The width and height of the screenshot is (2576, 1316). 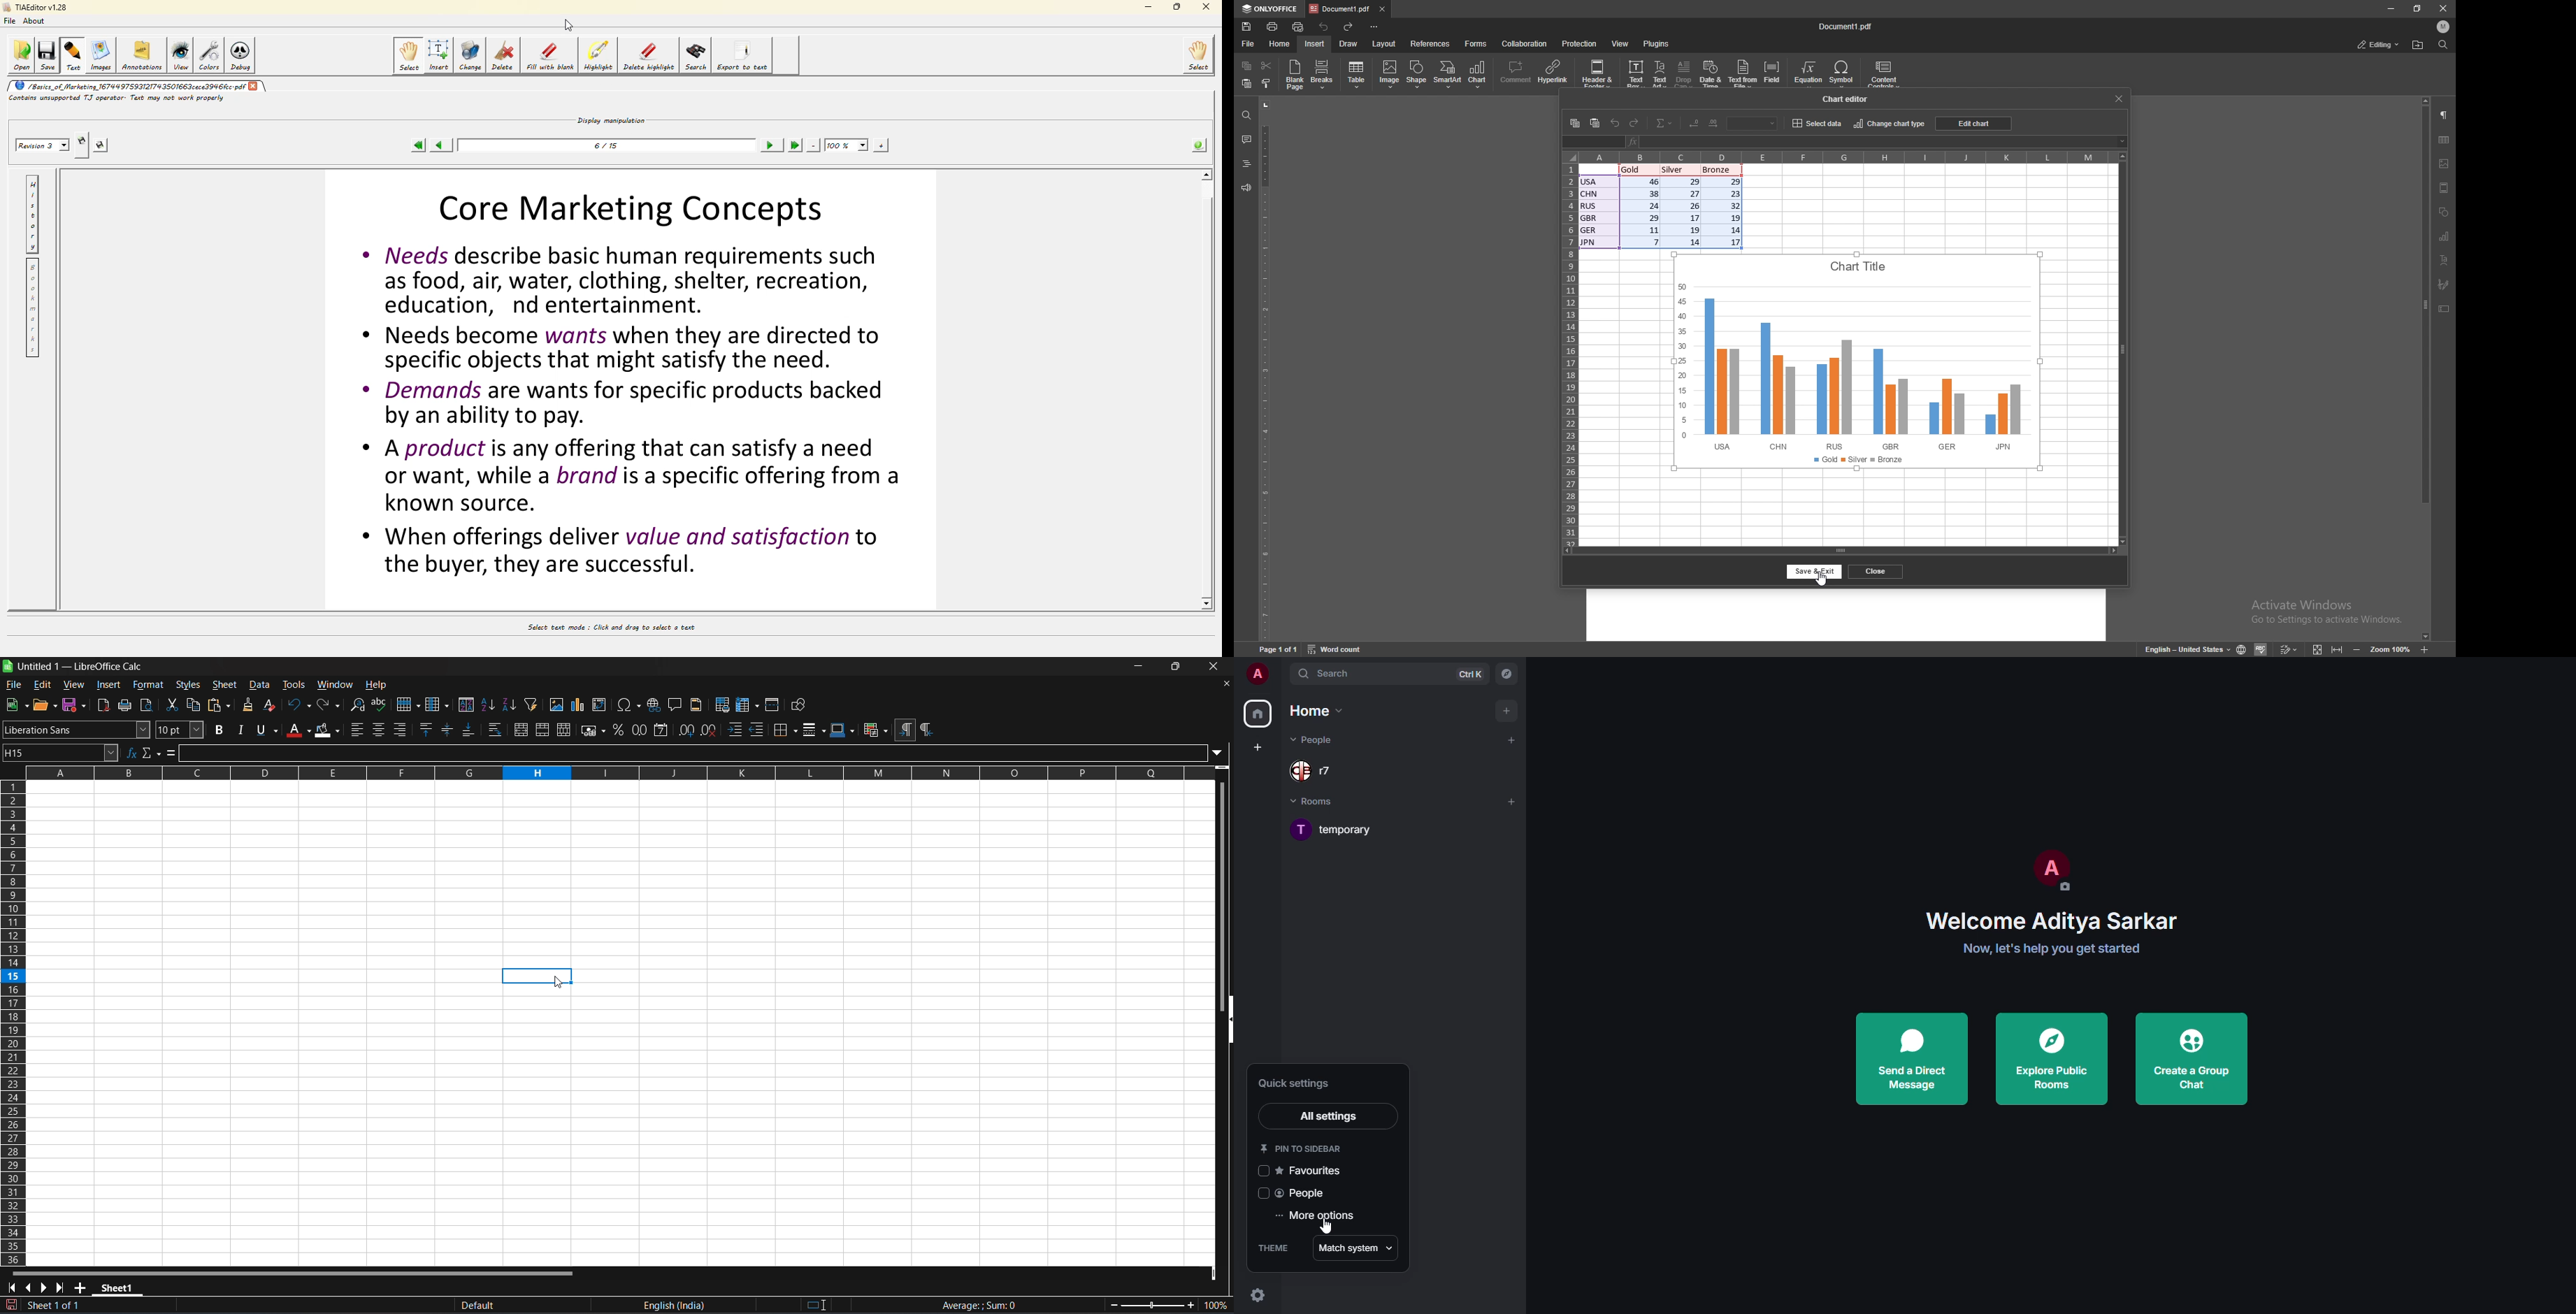 I want to click on format as percent, so click(x=618, y=730).